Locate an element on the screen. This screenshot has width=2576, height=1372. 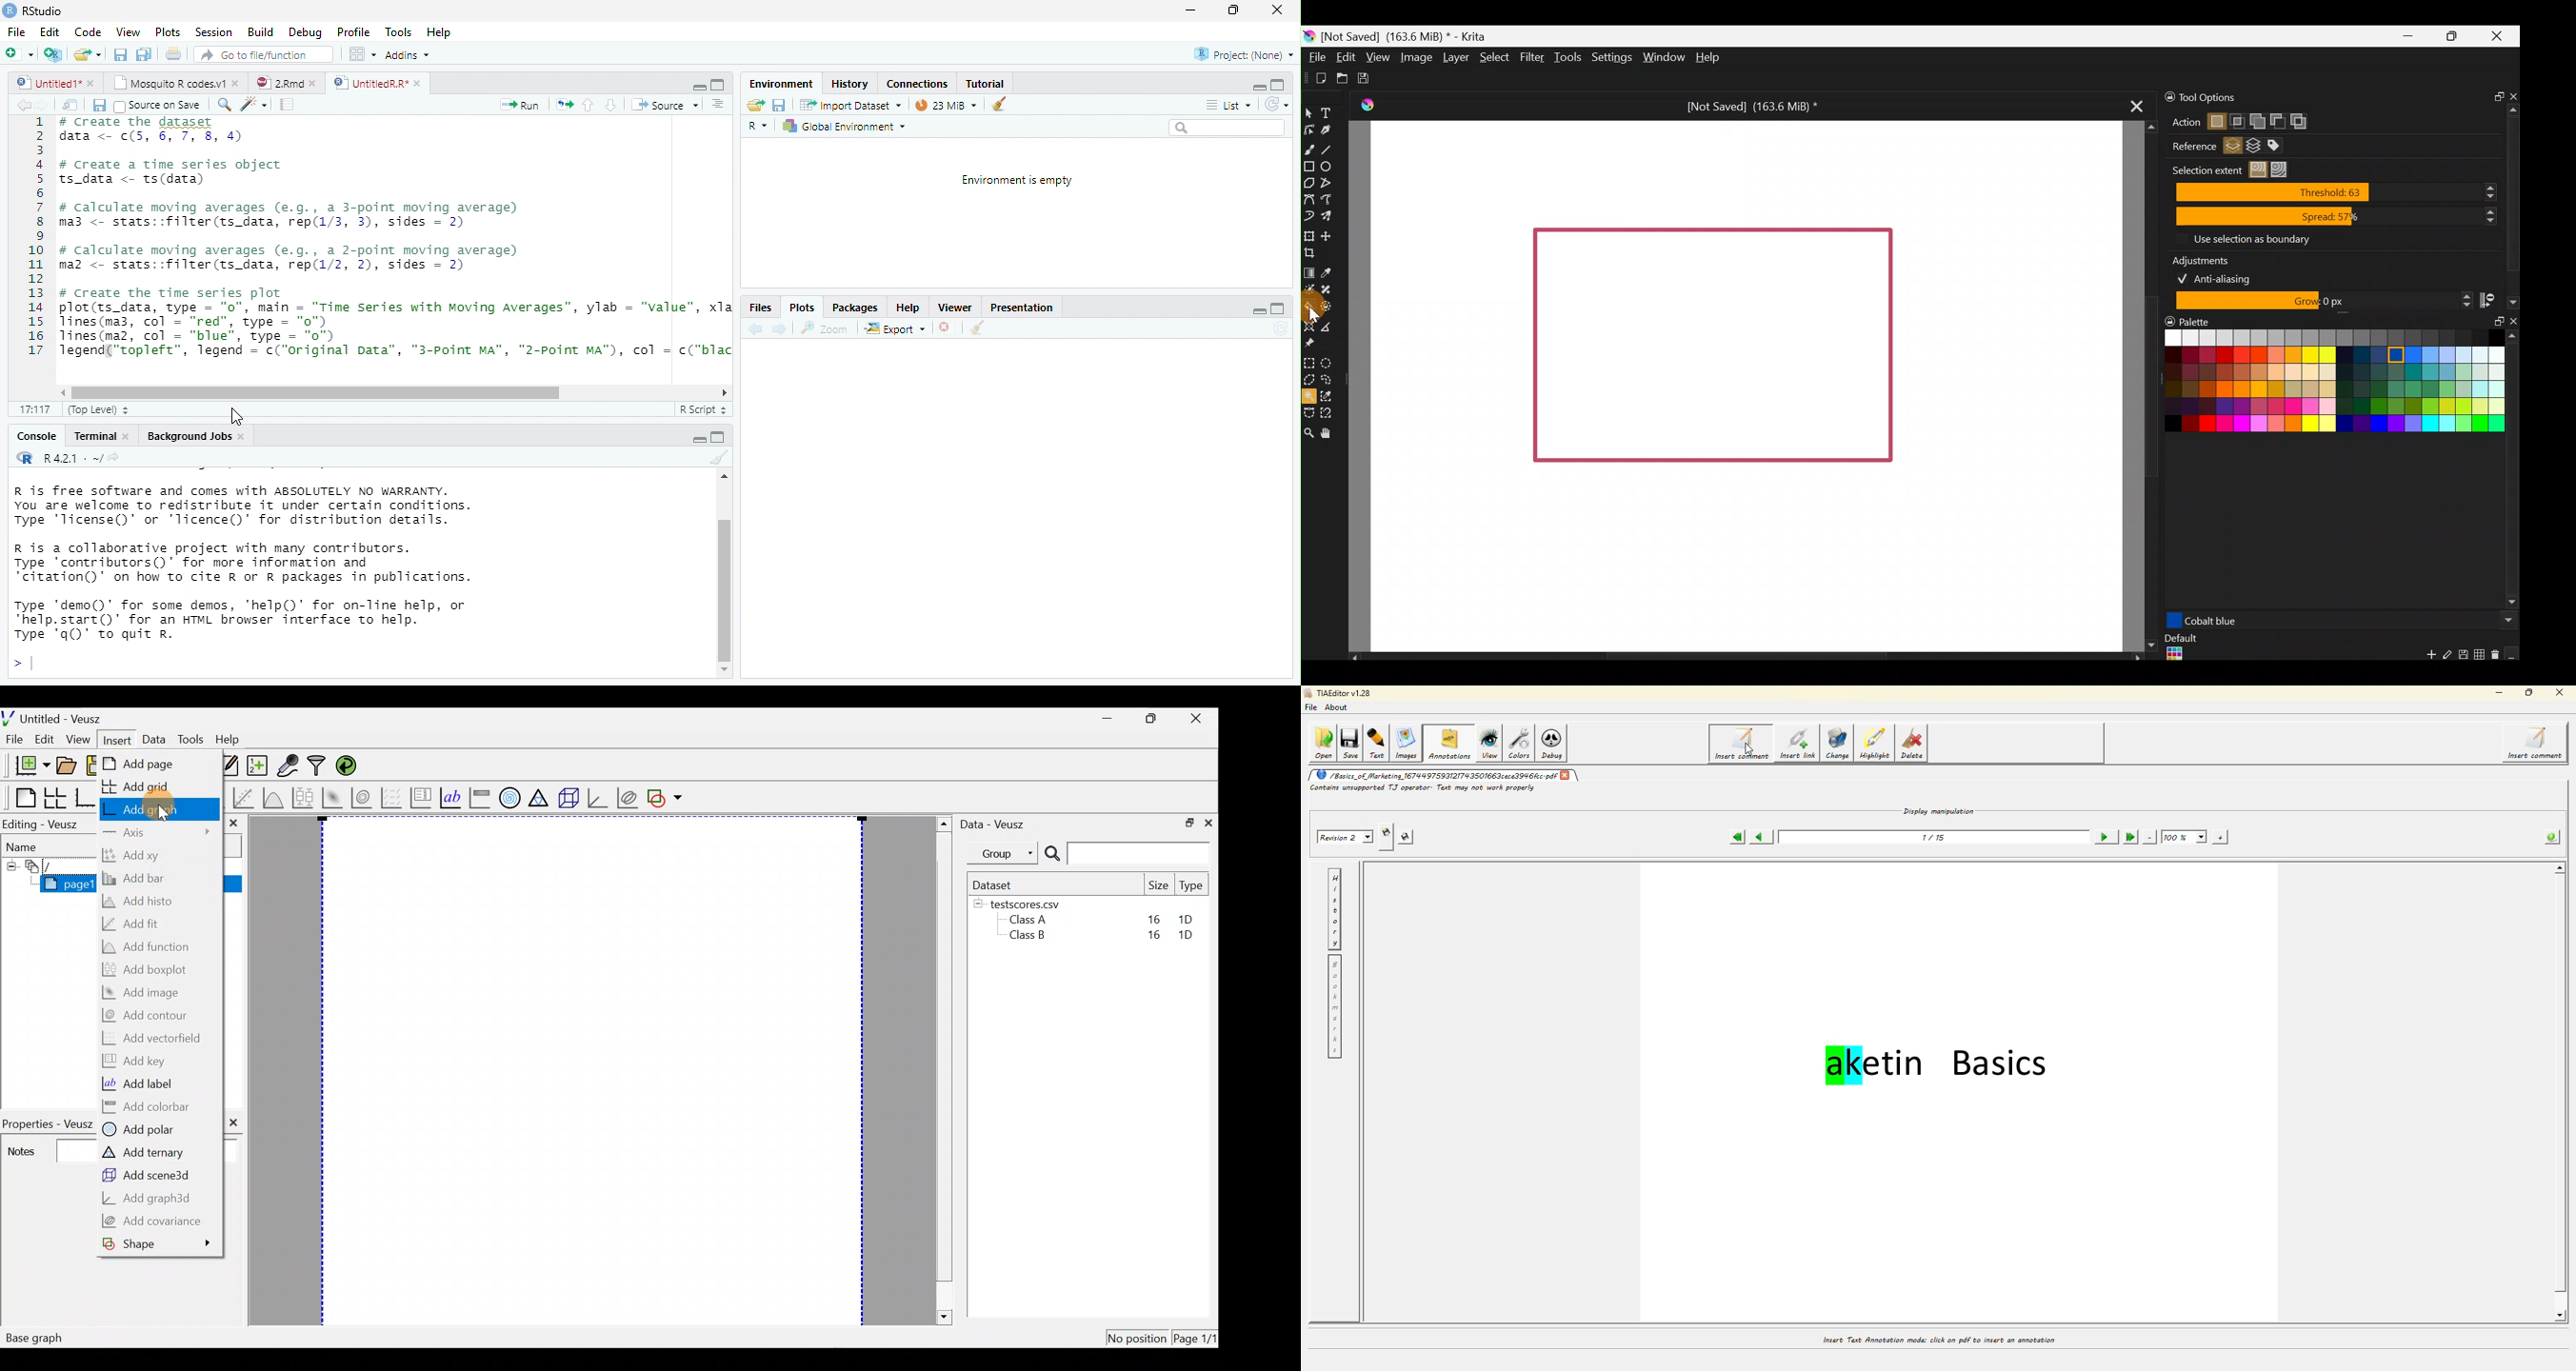
Refresh is located at coordinates (1281, 328).